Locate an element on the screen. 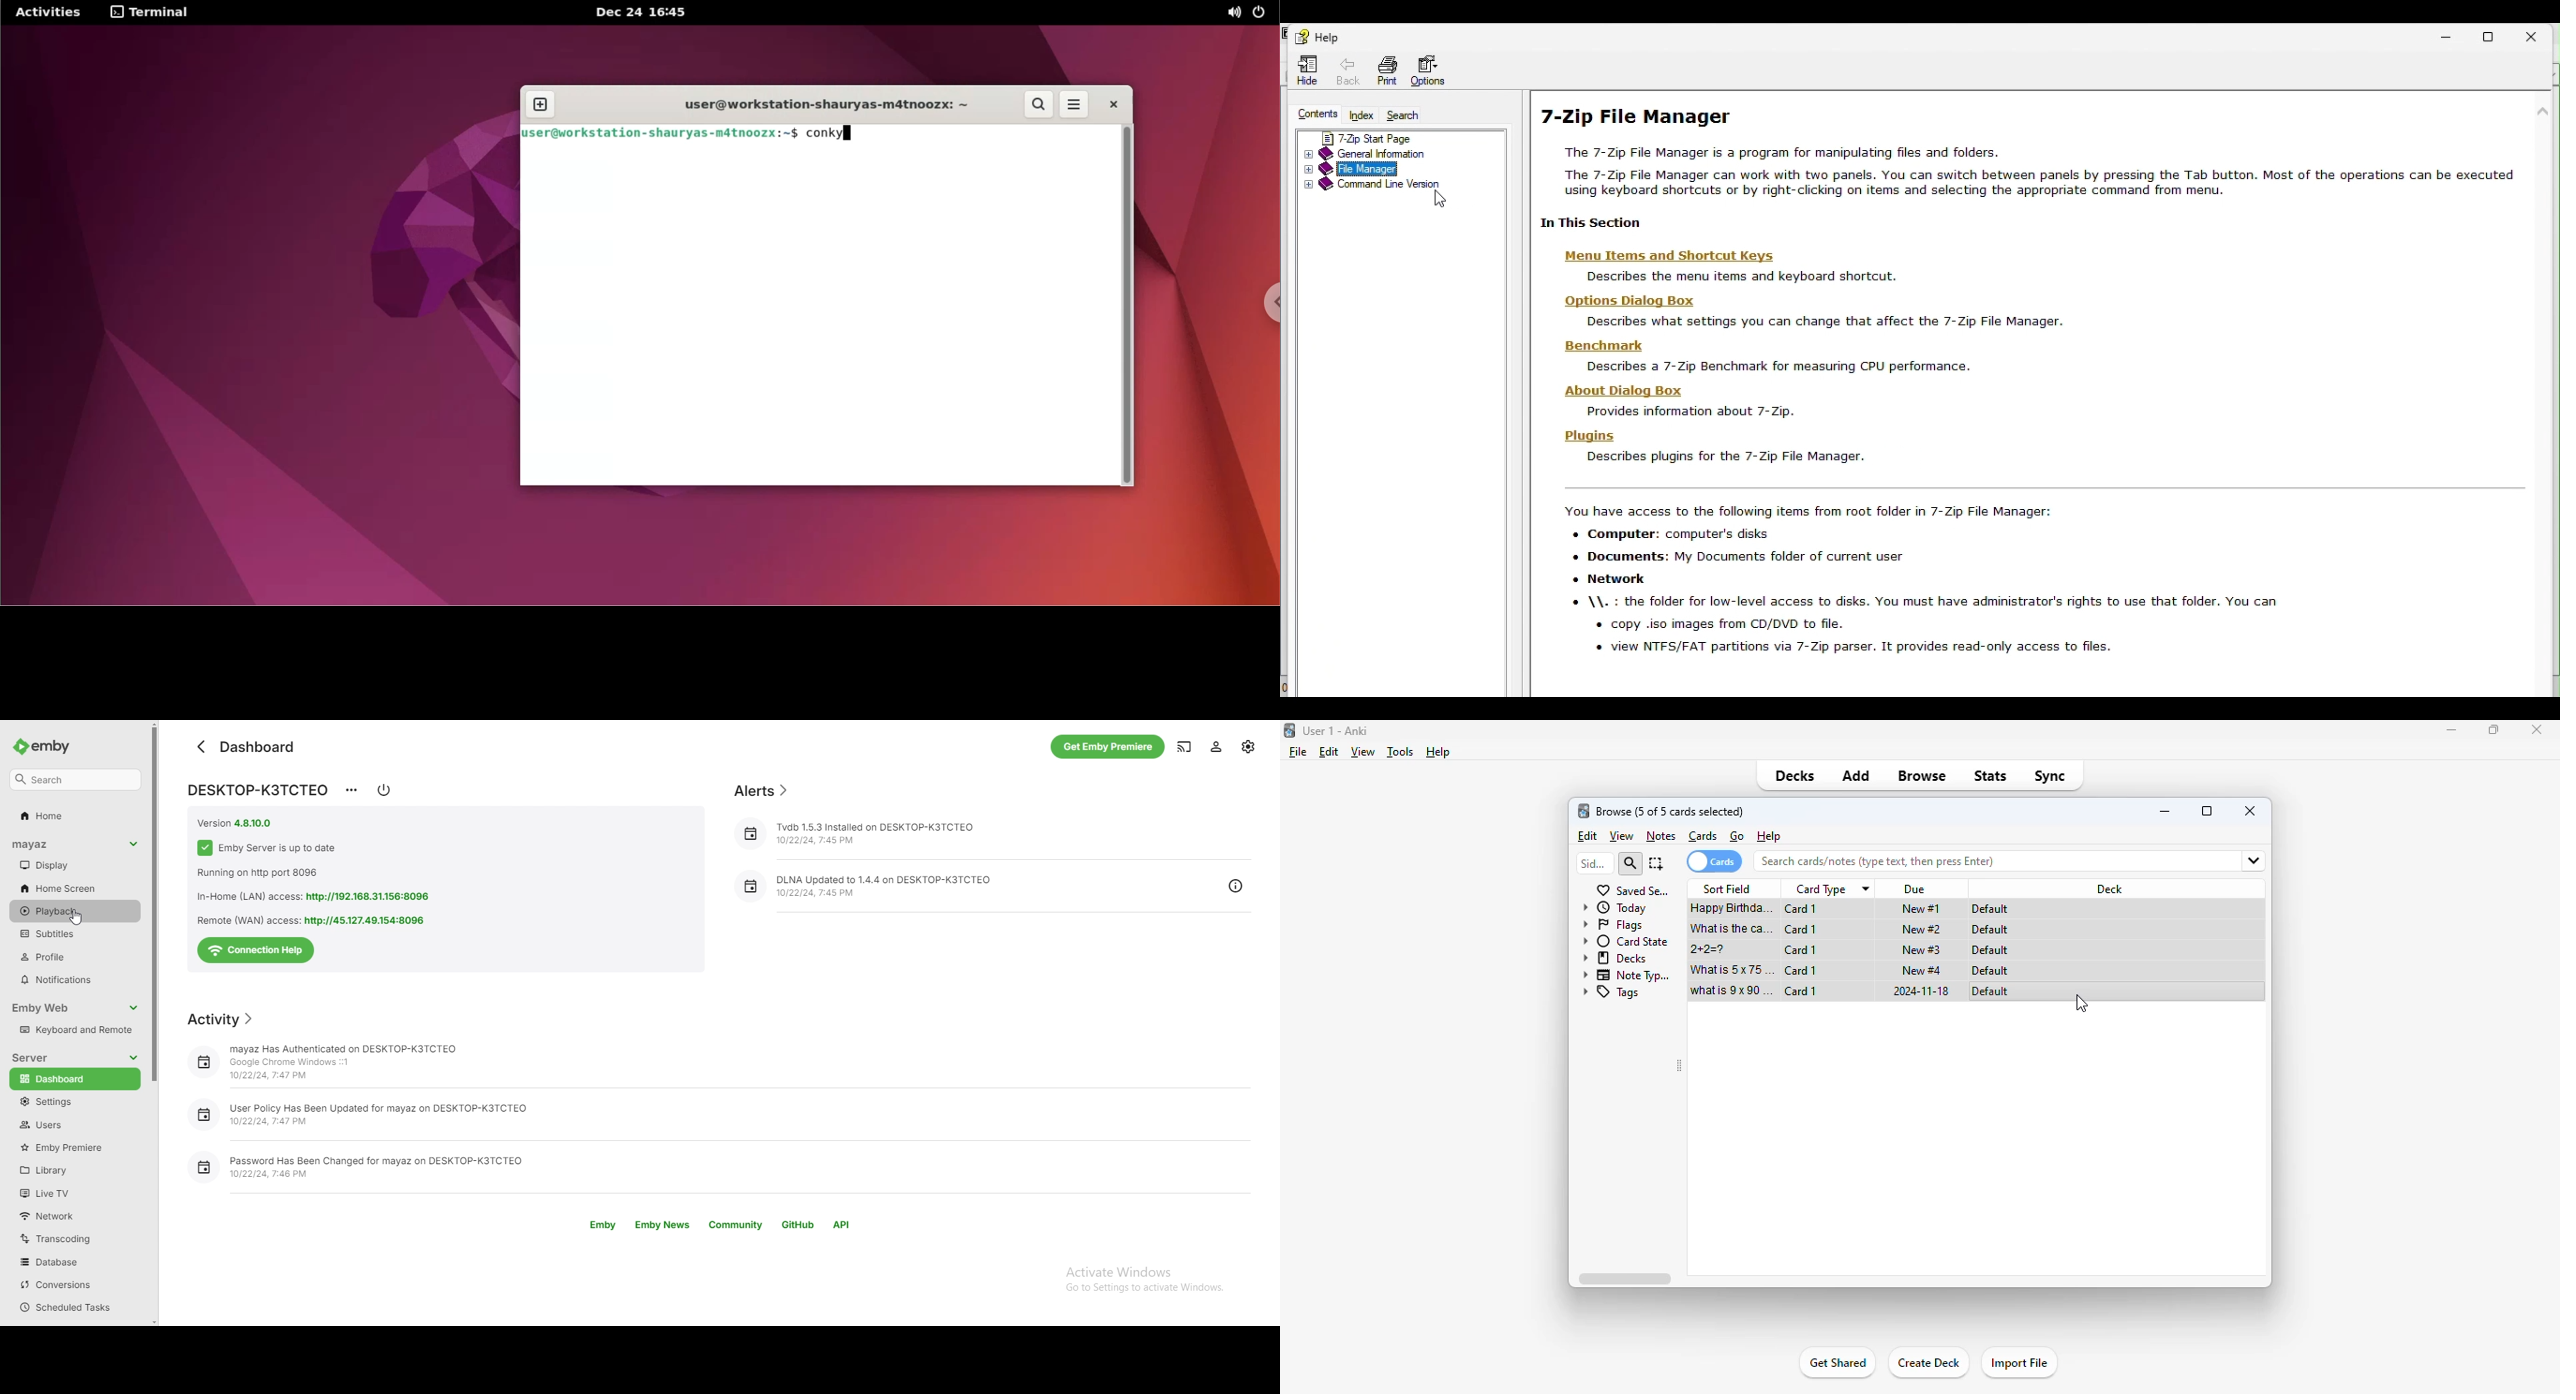 This screenshot has height=1400, width=2576. get emby premium is located at coordinates (1108, 747).